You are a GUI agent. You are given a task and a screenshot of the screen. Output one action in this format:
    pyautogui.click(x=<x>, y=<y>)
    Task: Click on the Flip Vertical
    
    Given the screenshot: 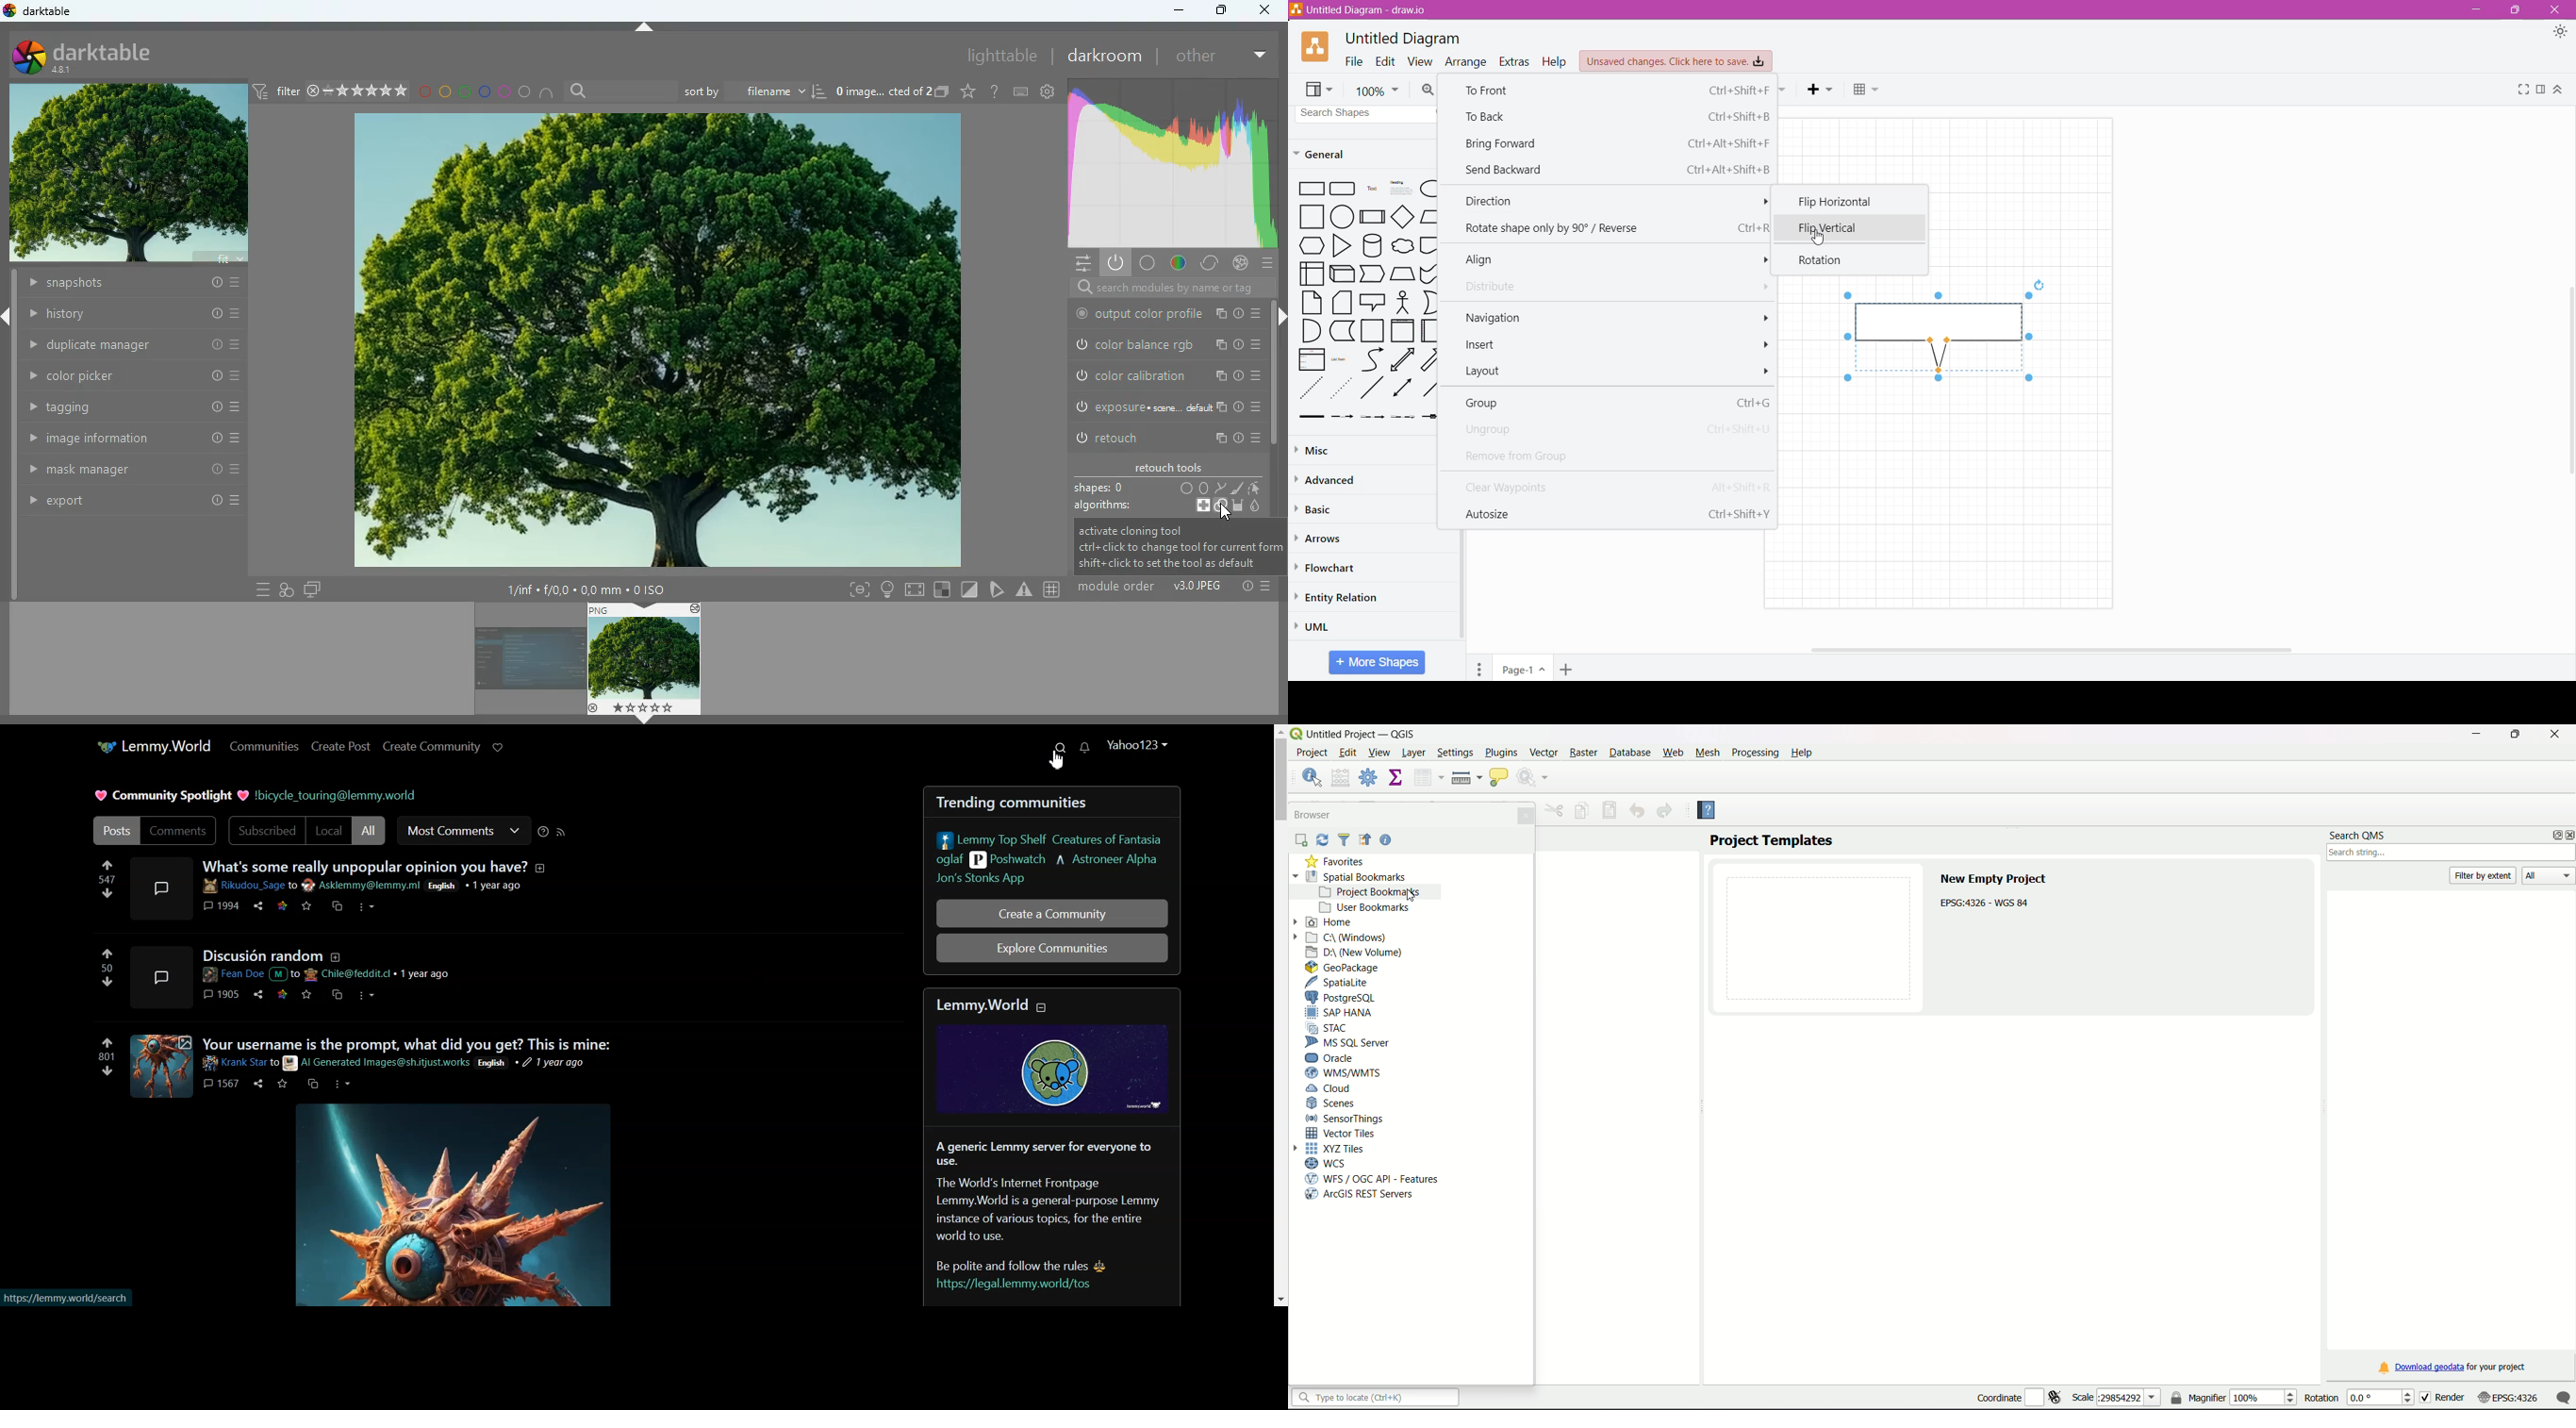 What is the action you would take?
    pyautogui.click(x=1821, y=227)
    